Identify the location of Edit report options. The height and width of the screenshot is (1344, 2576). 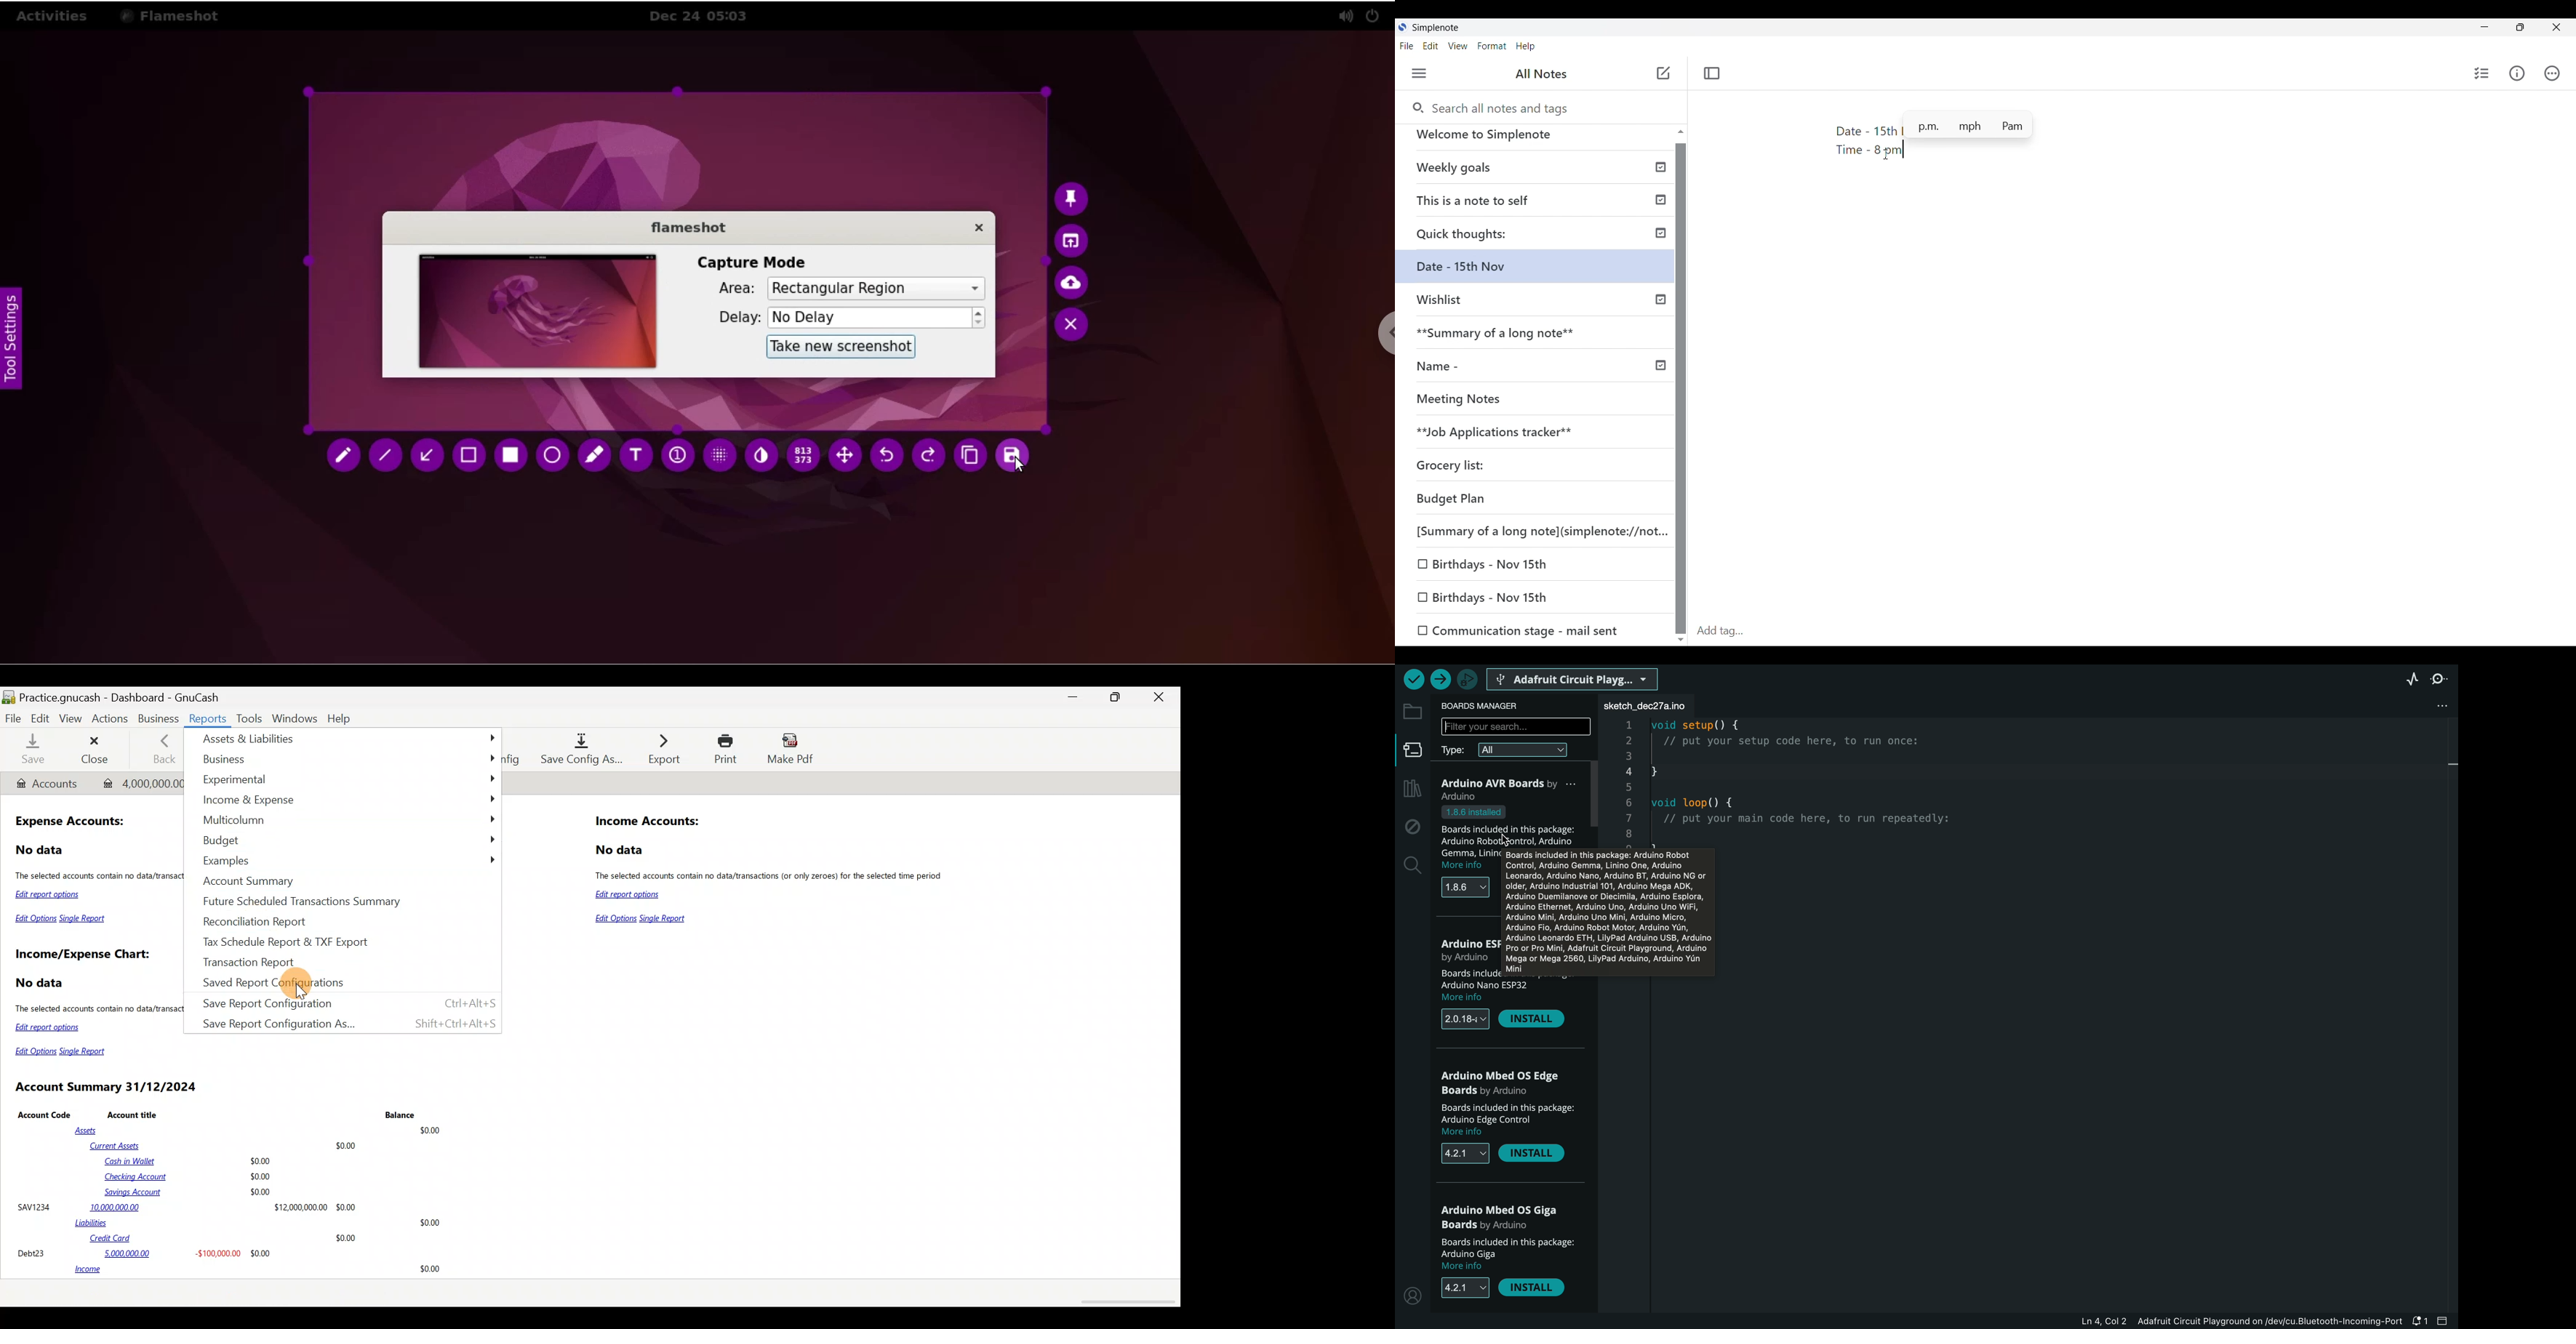
(50, 1028).